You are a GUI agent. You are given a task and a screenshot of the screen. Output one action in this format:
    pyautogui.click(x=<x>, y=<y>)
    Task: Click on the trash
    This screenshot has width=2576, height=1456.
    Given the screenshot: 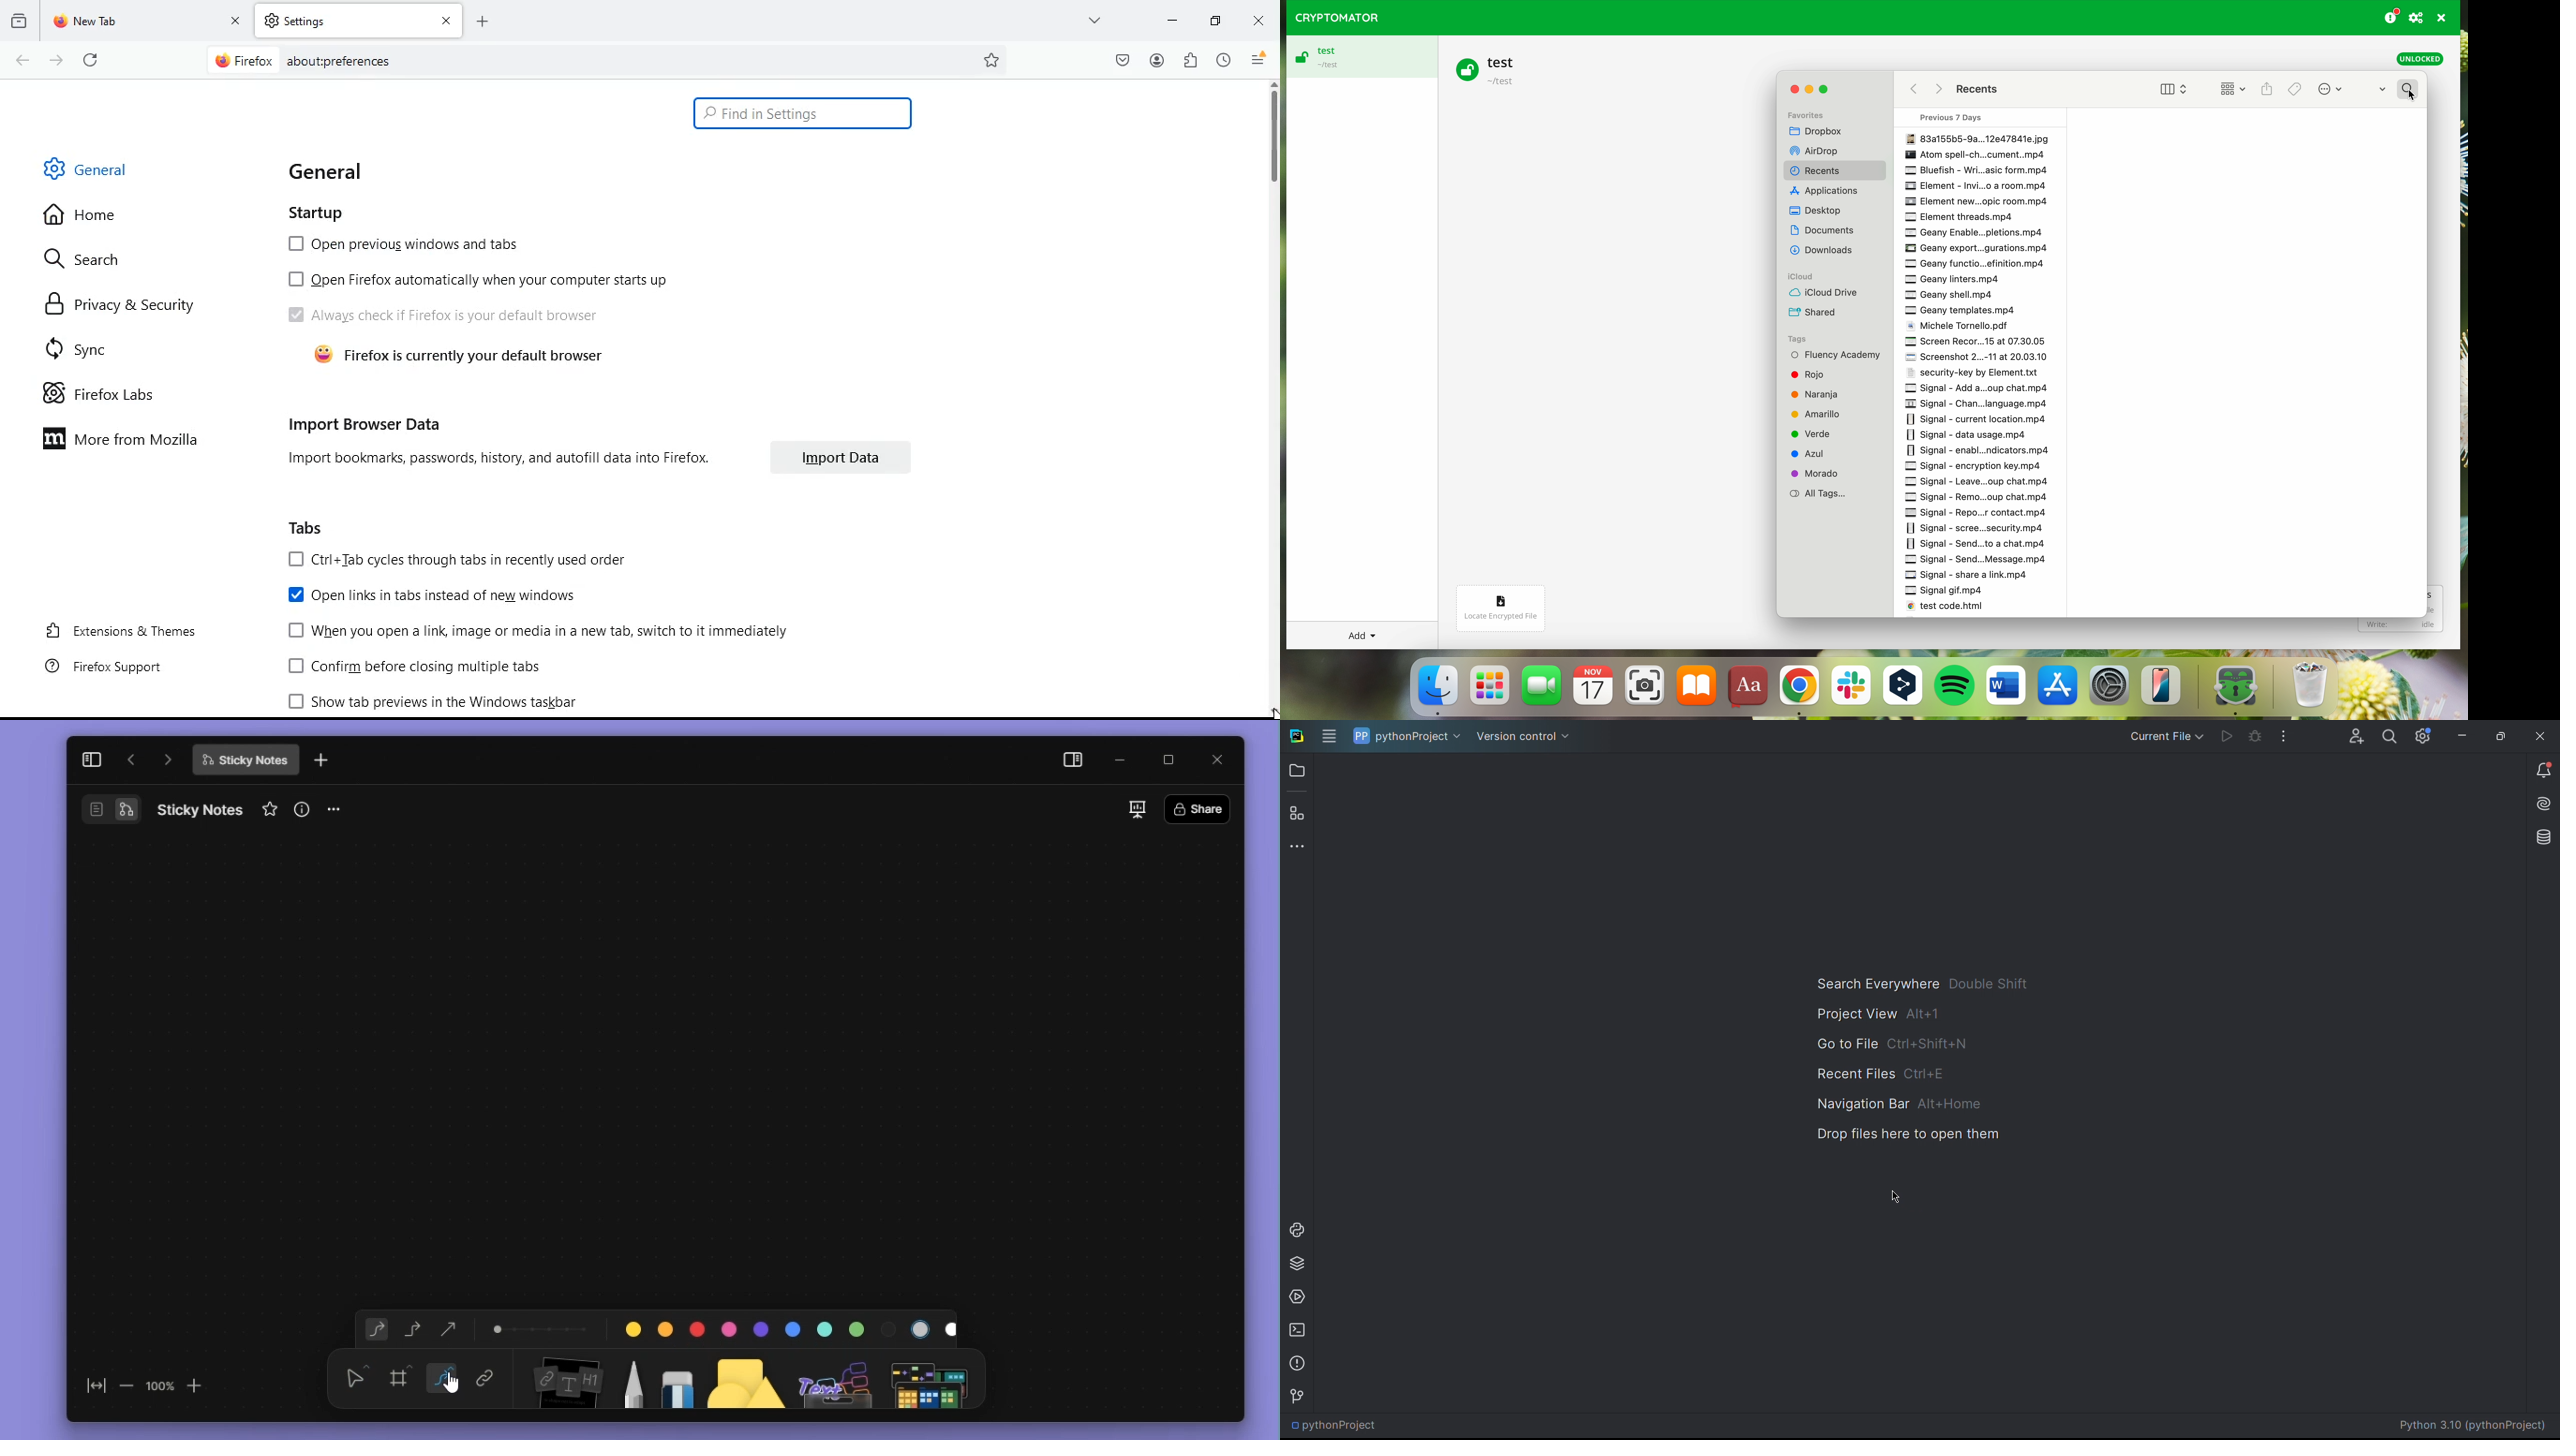 What is the action you would take?
    pyautogui.click(x=2308, y=689)
    